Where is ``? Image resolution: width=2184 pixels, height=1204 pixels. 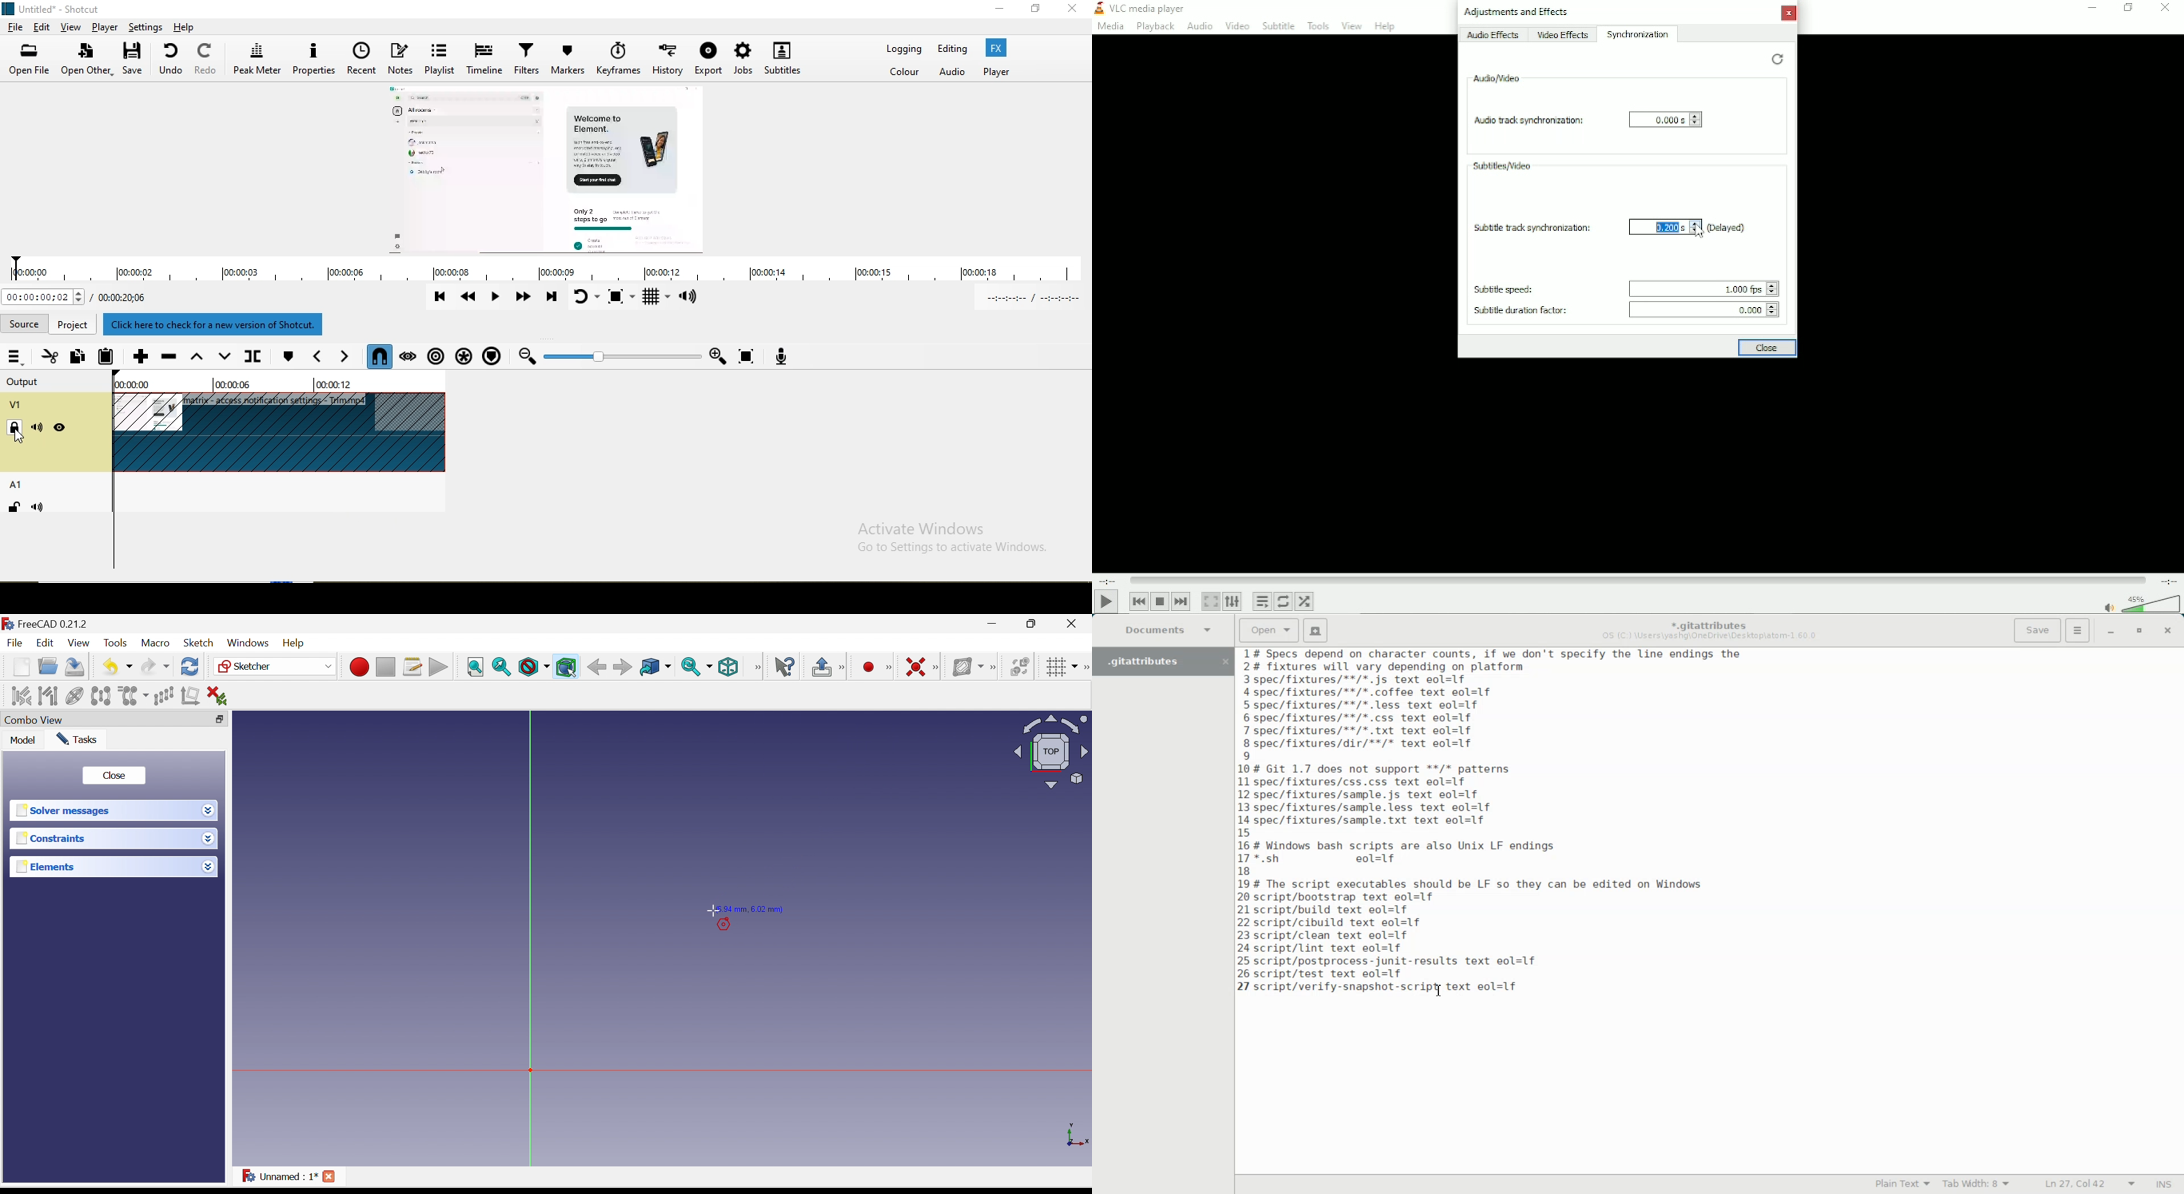  is located at coordinates (783, 60).